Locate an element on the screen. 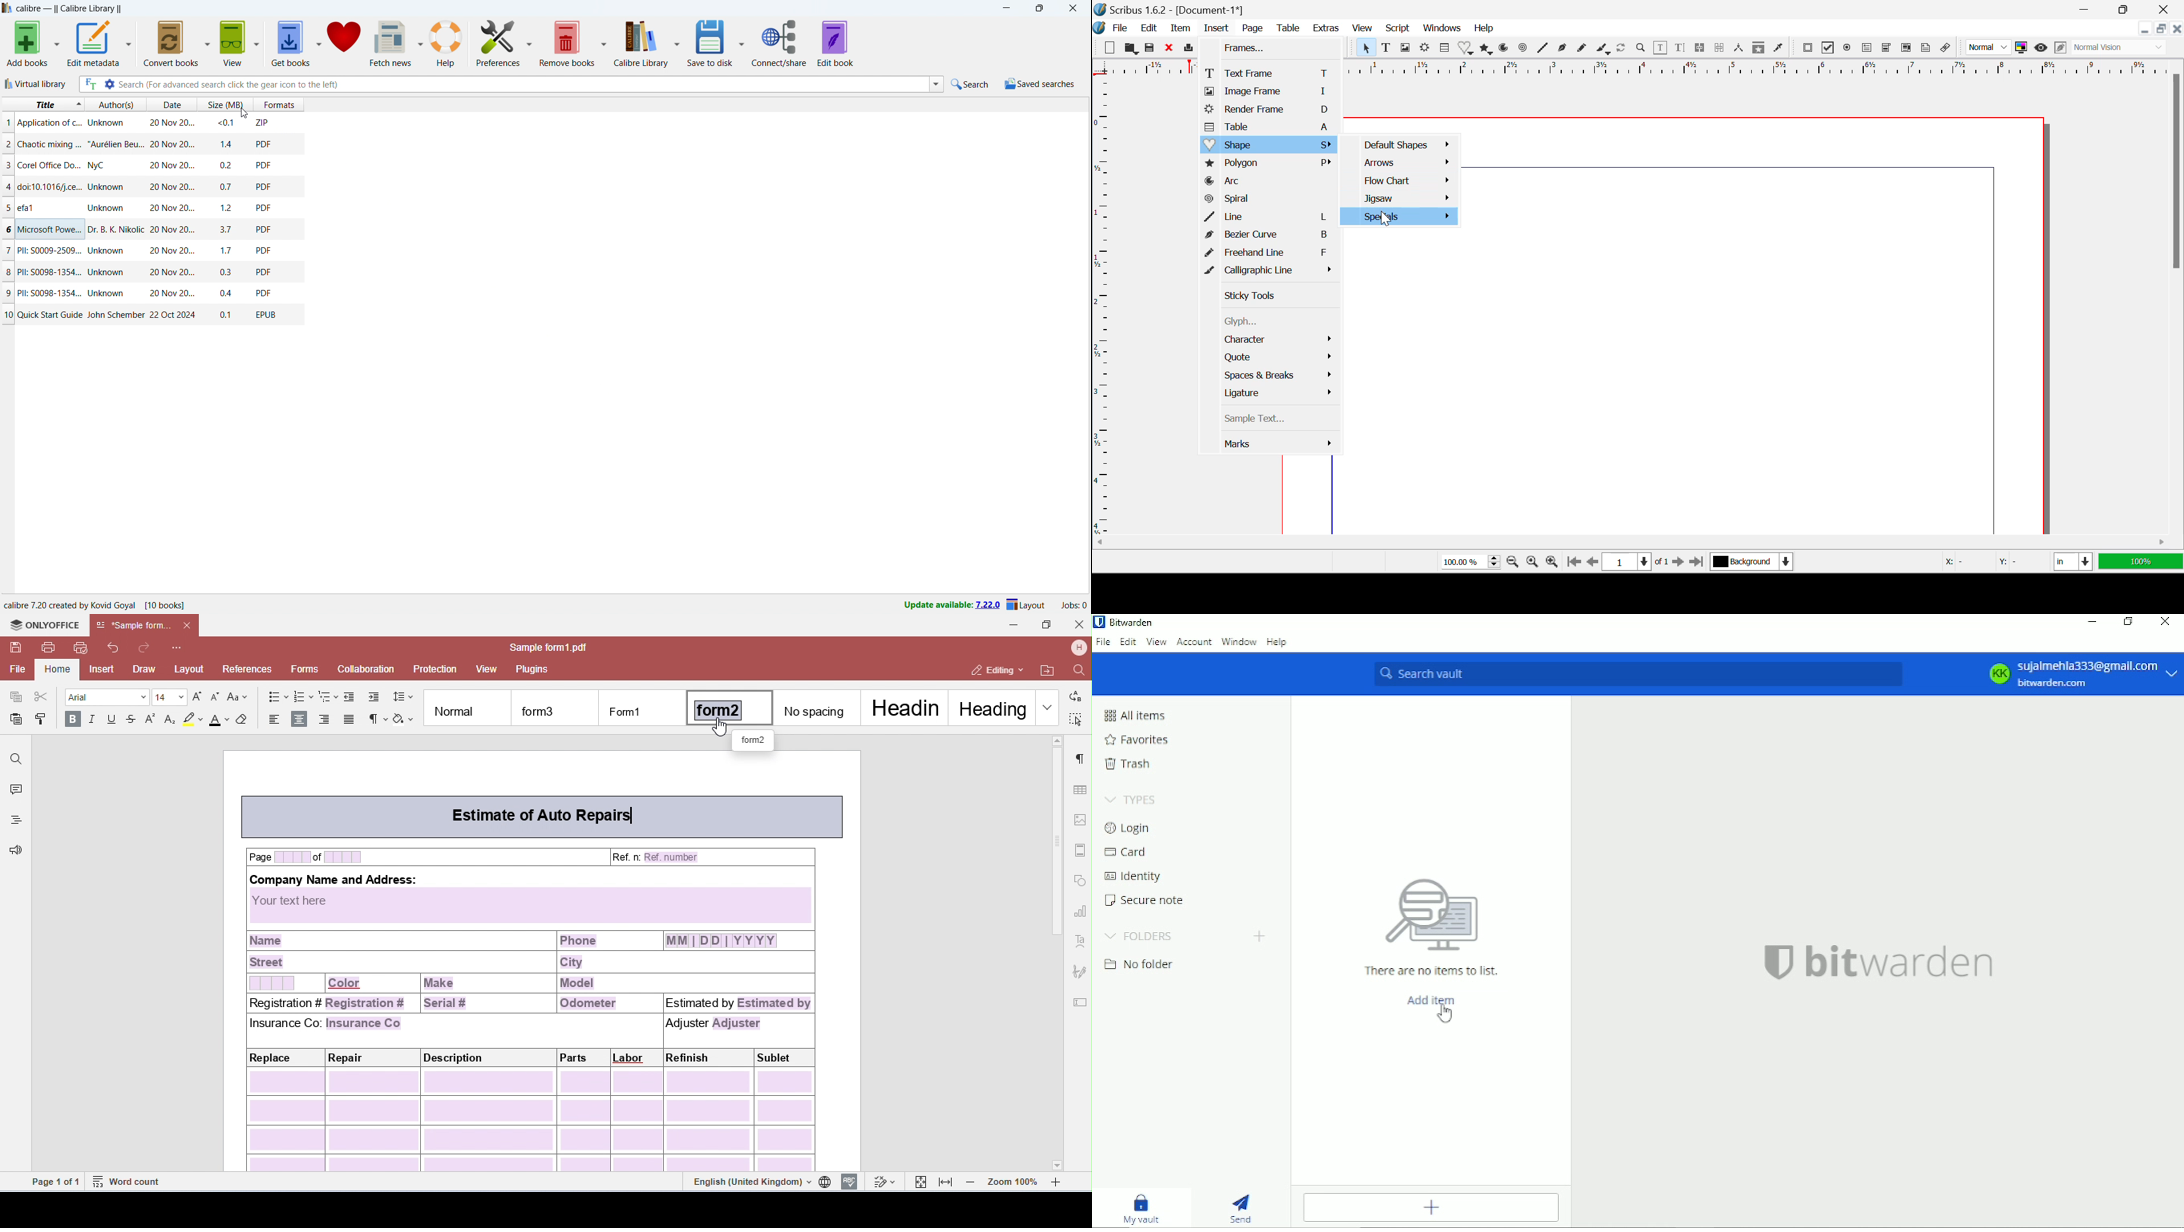 This screenshot has width=2184, height=1232. fetch news options is located at coordinates (421, 42).